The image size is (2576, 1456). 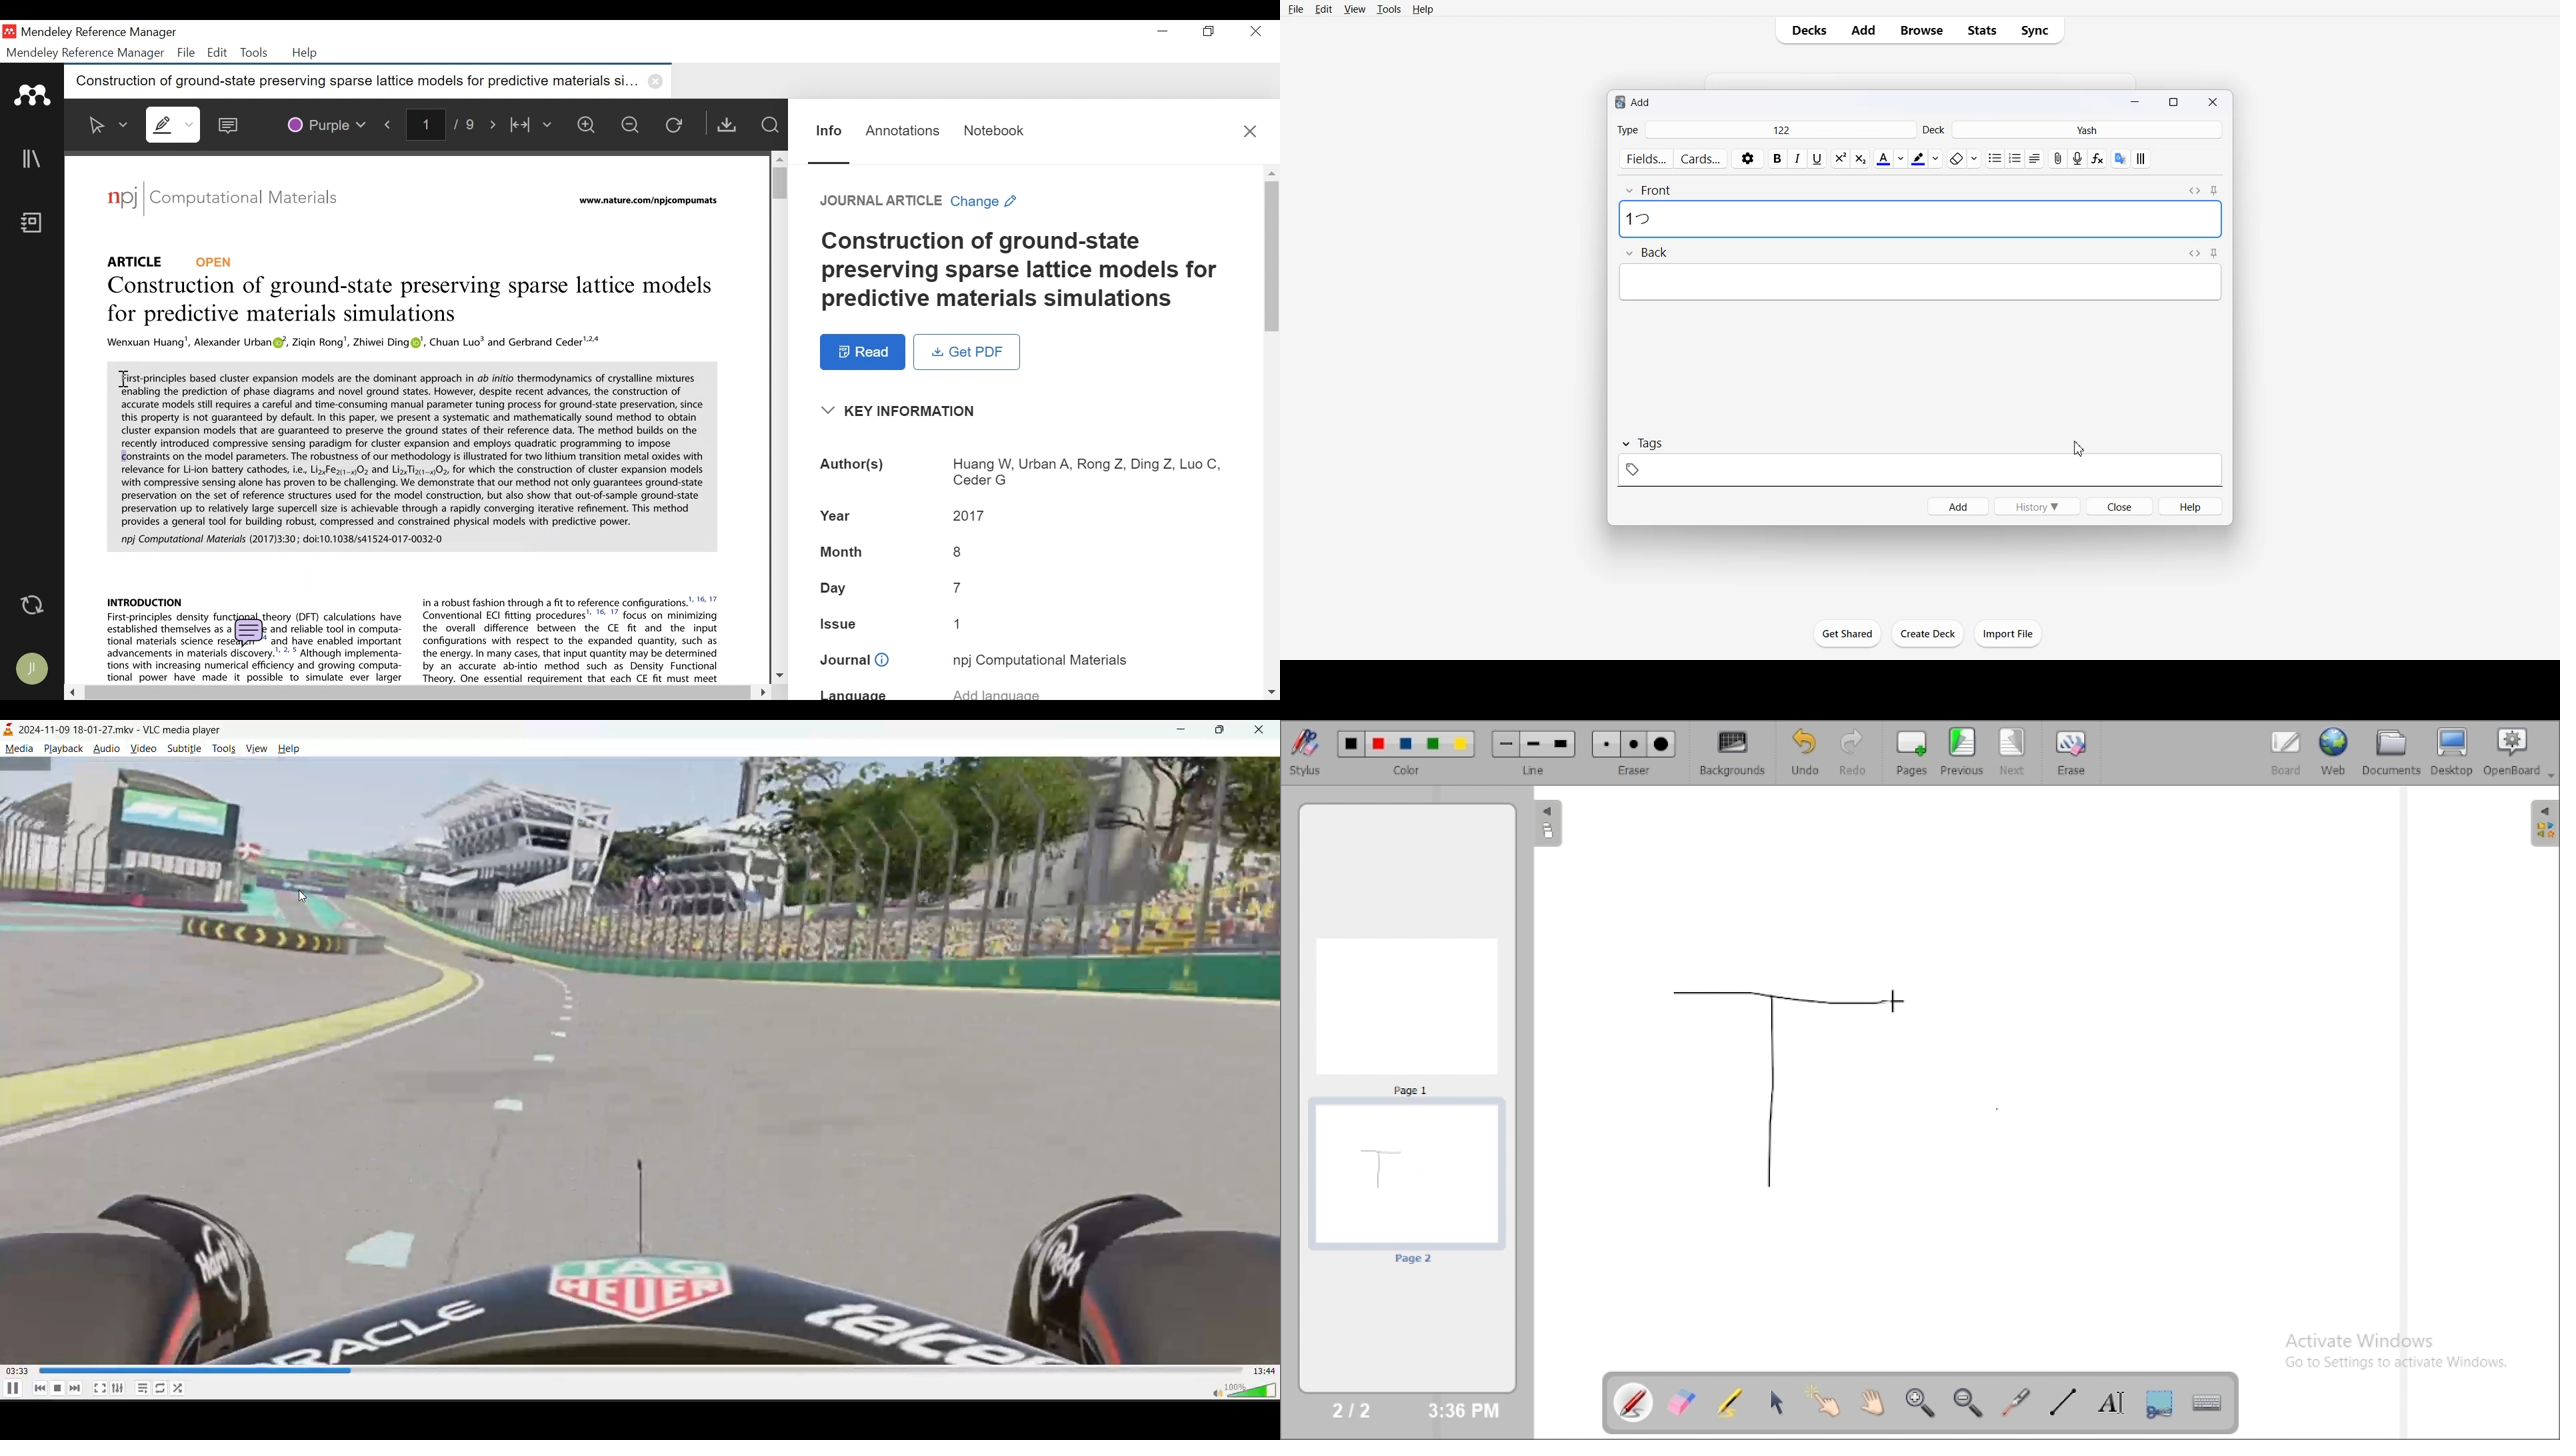 What do you see at coordinates (35, 224) in the screenshot?
I see `Notebook` at bounding box center [35, 224].